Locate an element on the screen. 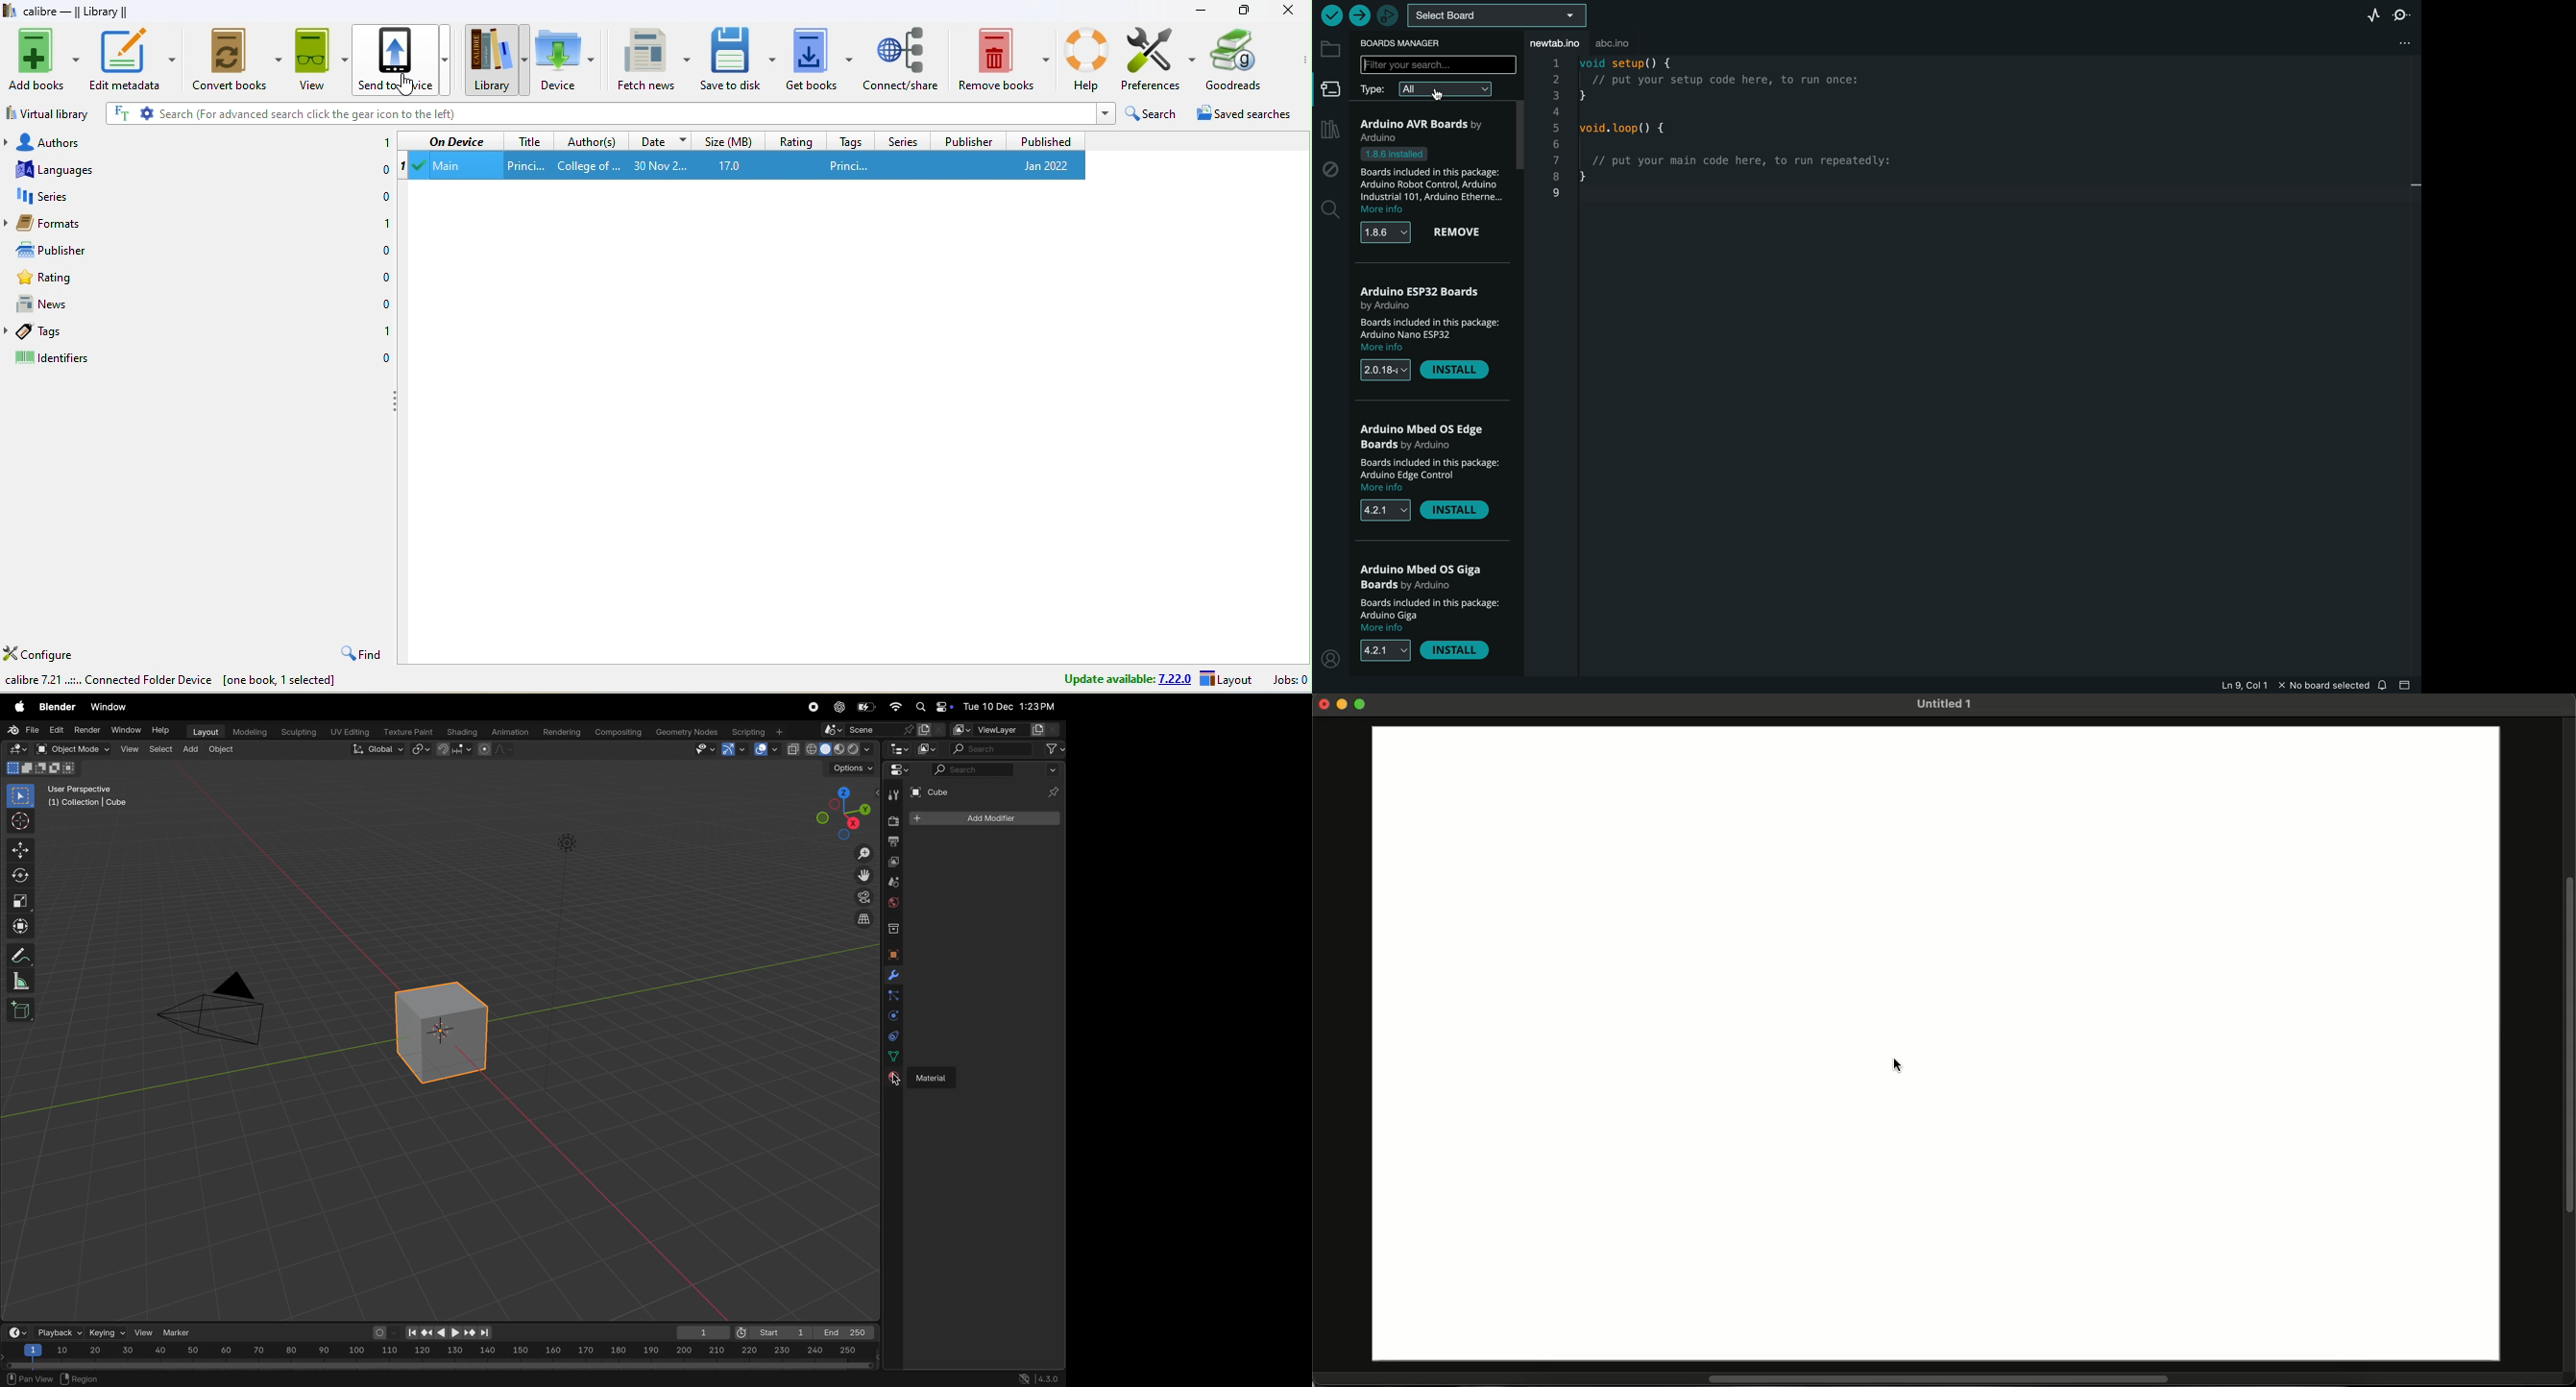  cursor is located at coordinates (892, 1083).